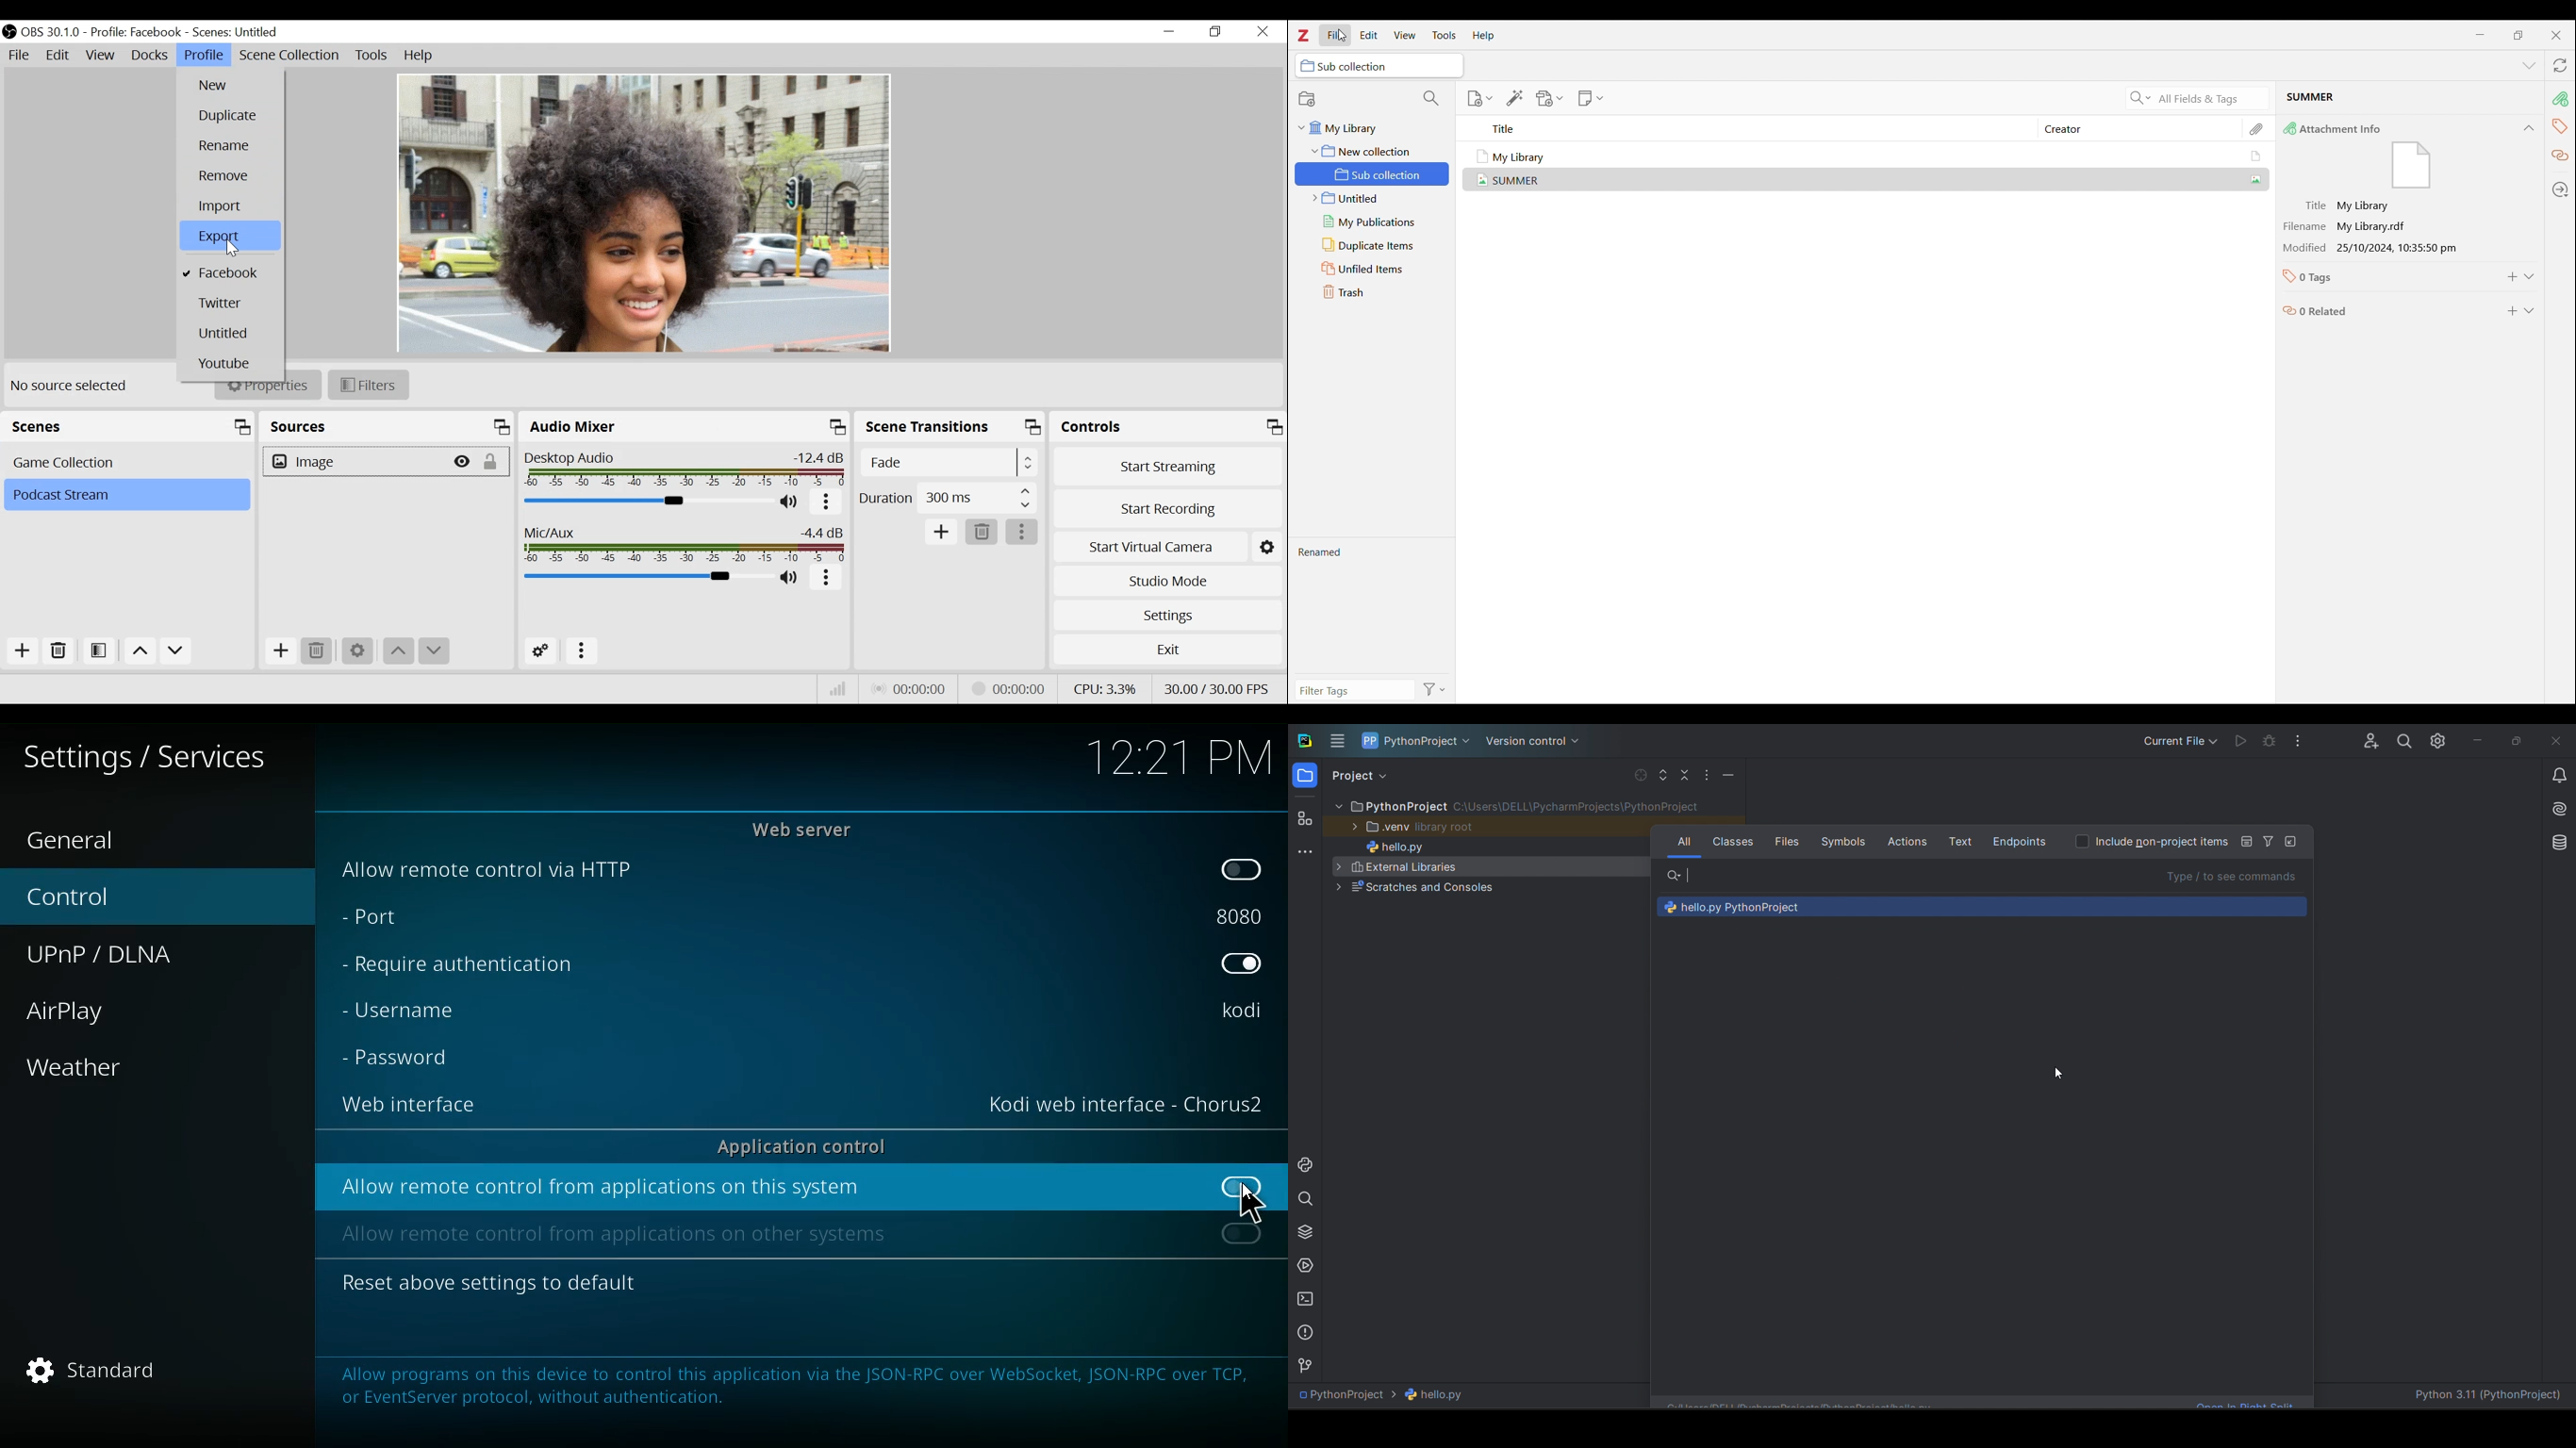  I want to click on Filters, so click(369, 385).